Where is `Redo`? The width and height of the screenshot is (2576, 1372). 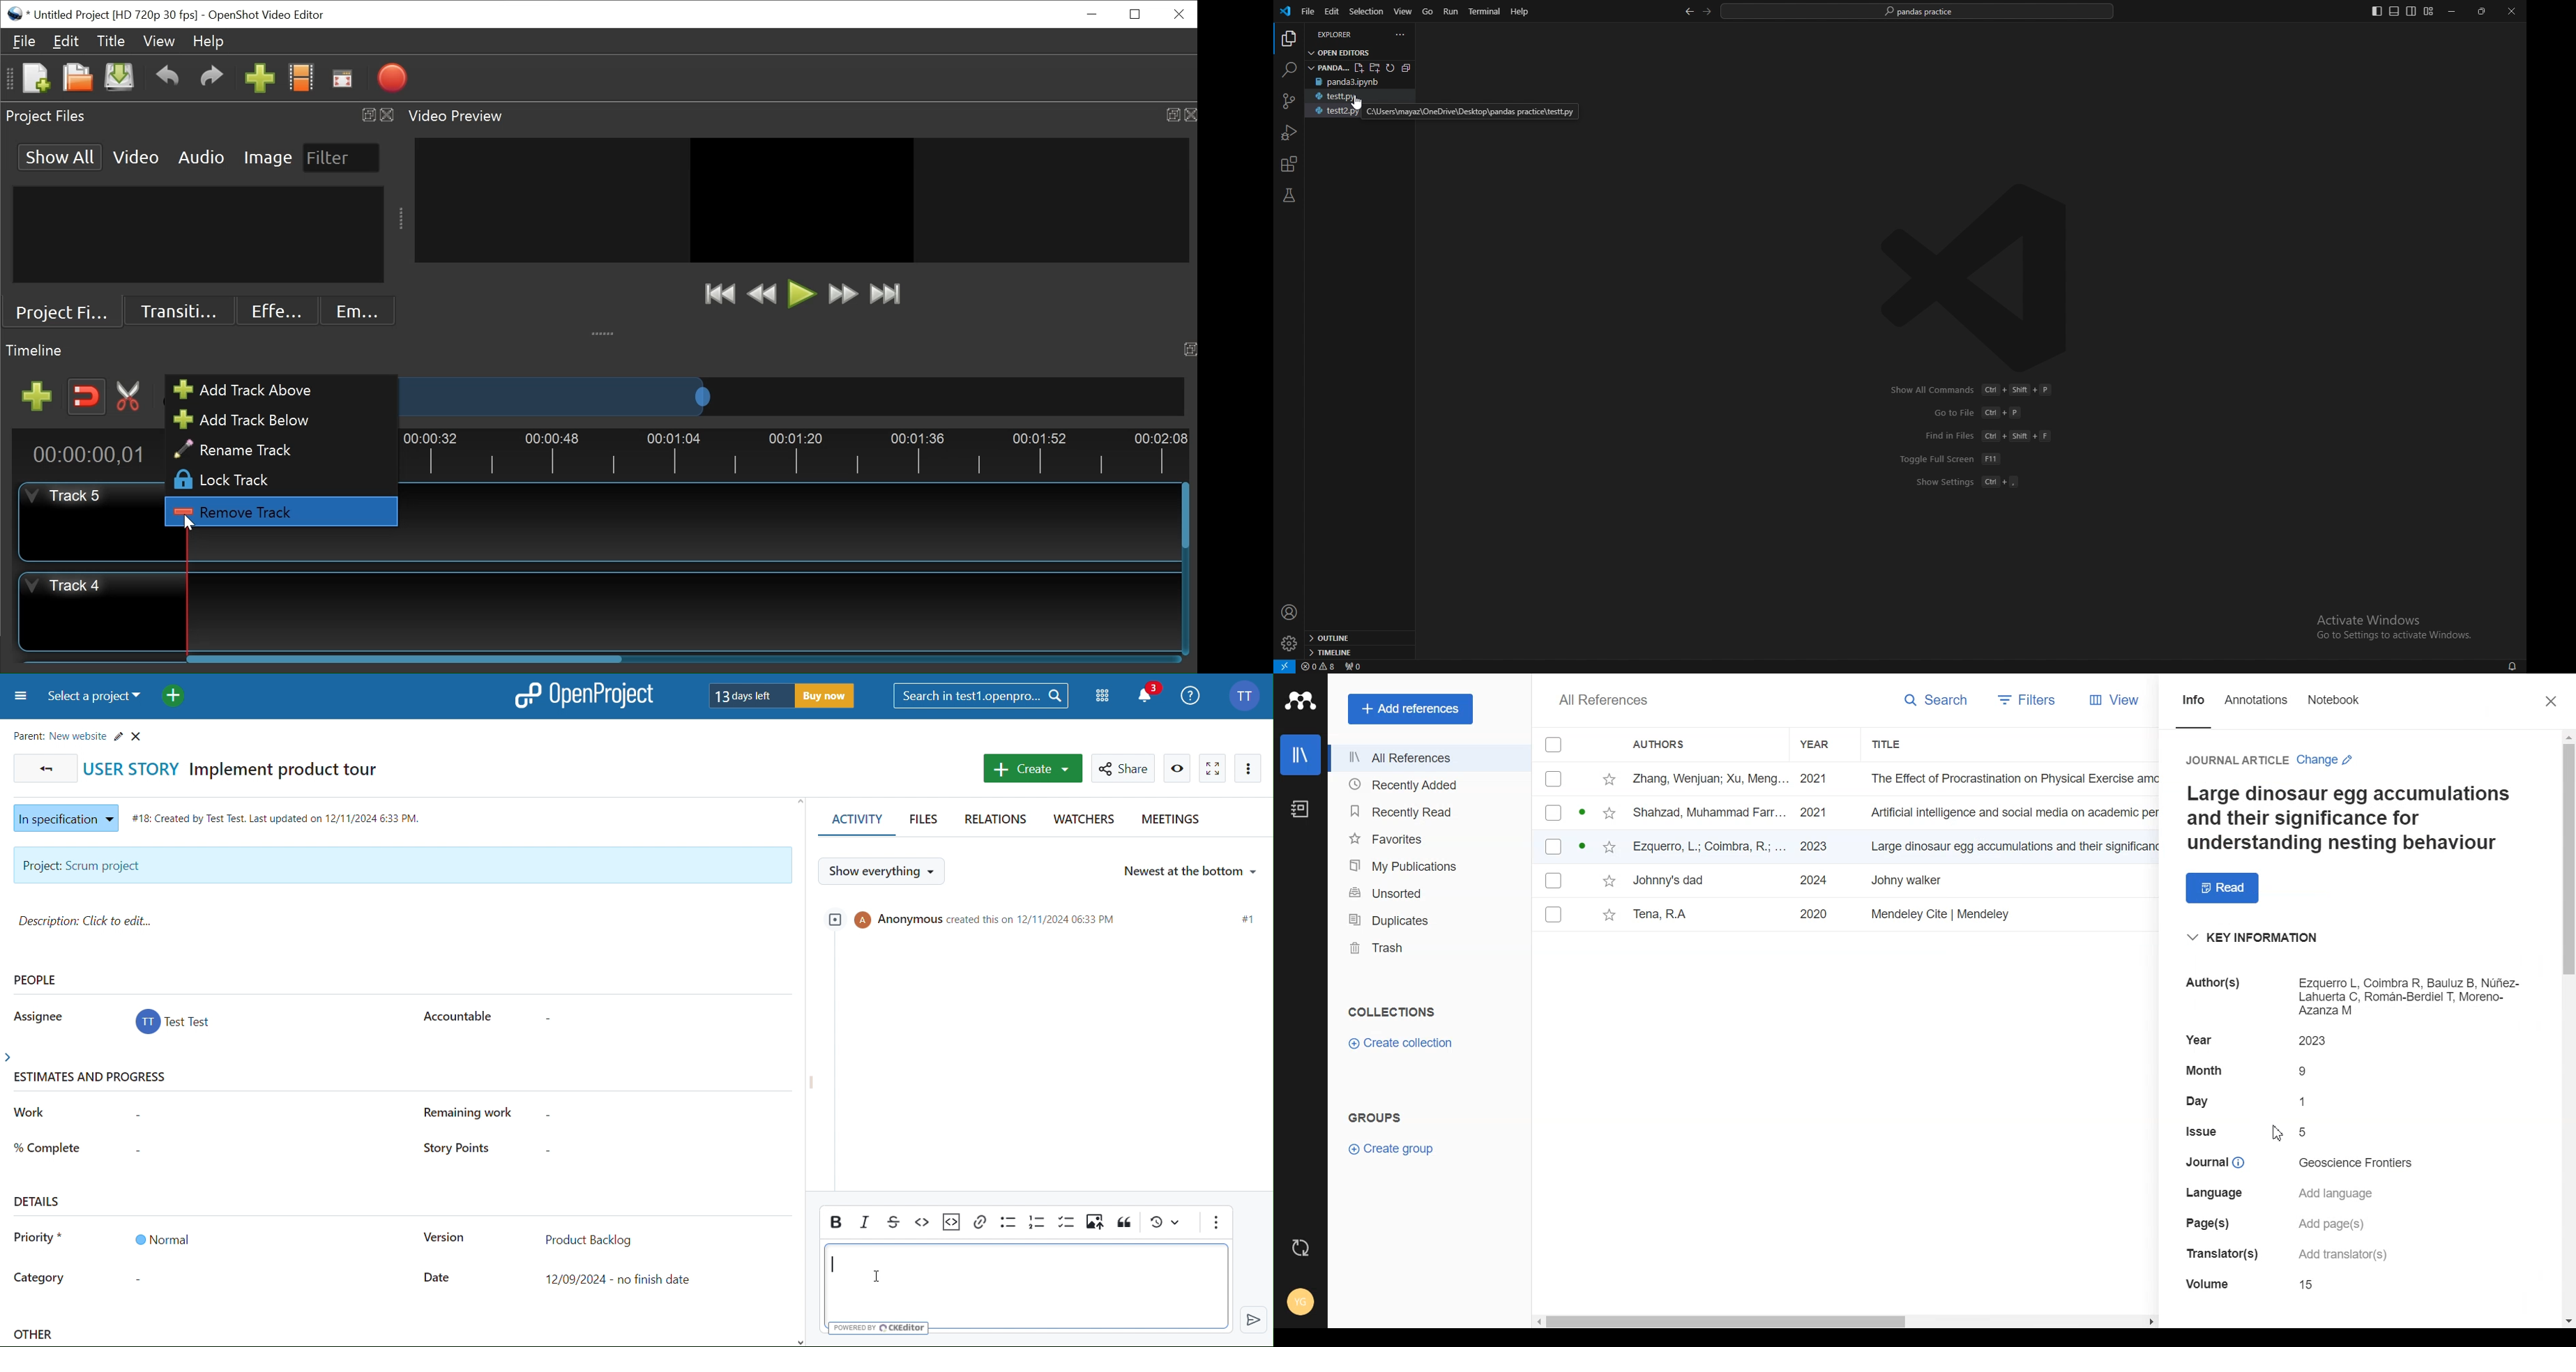 Redo is located at coordinates (211, 79).